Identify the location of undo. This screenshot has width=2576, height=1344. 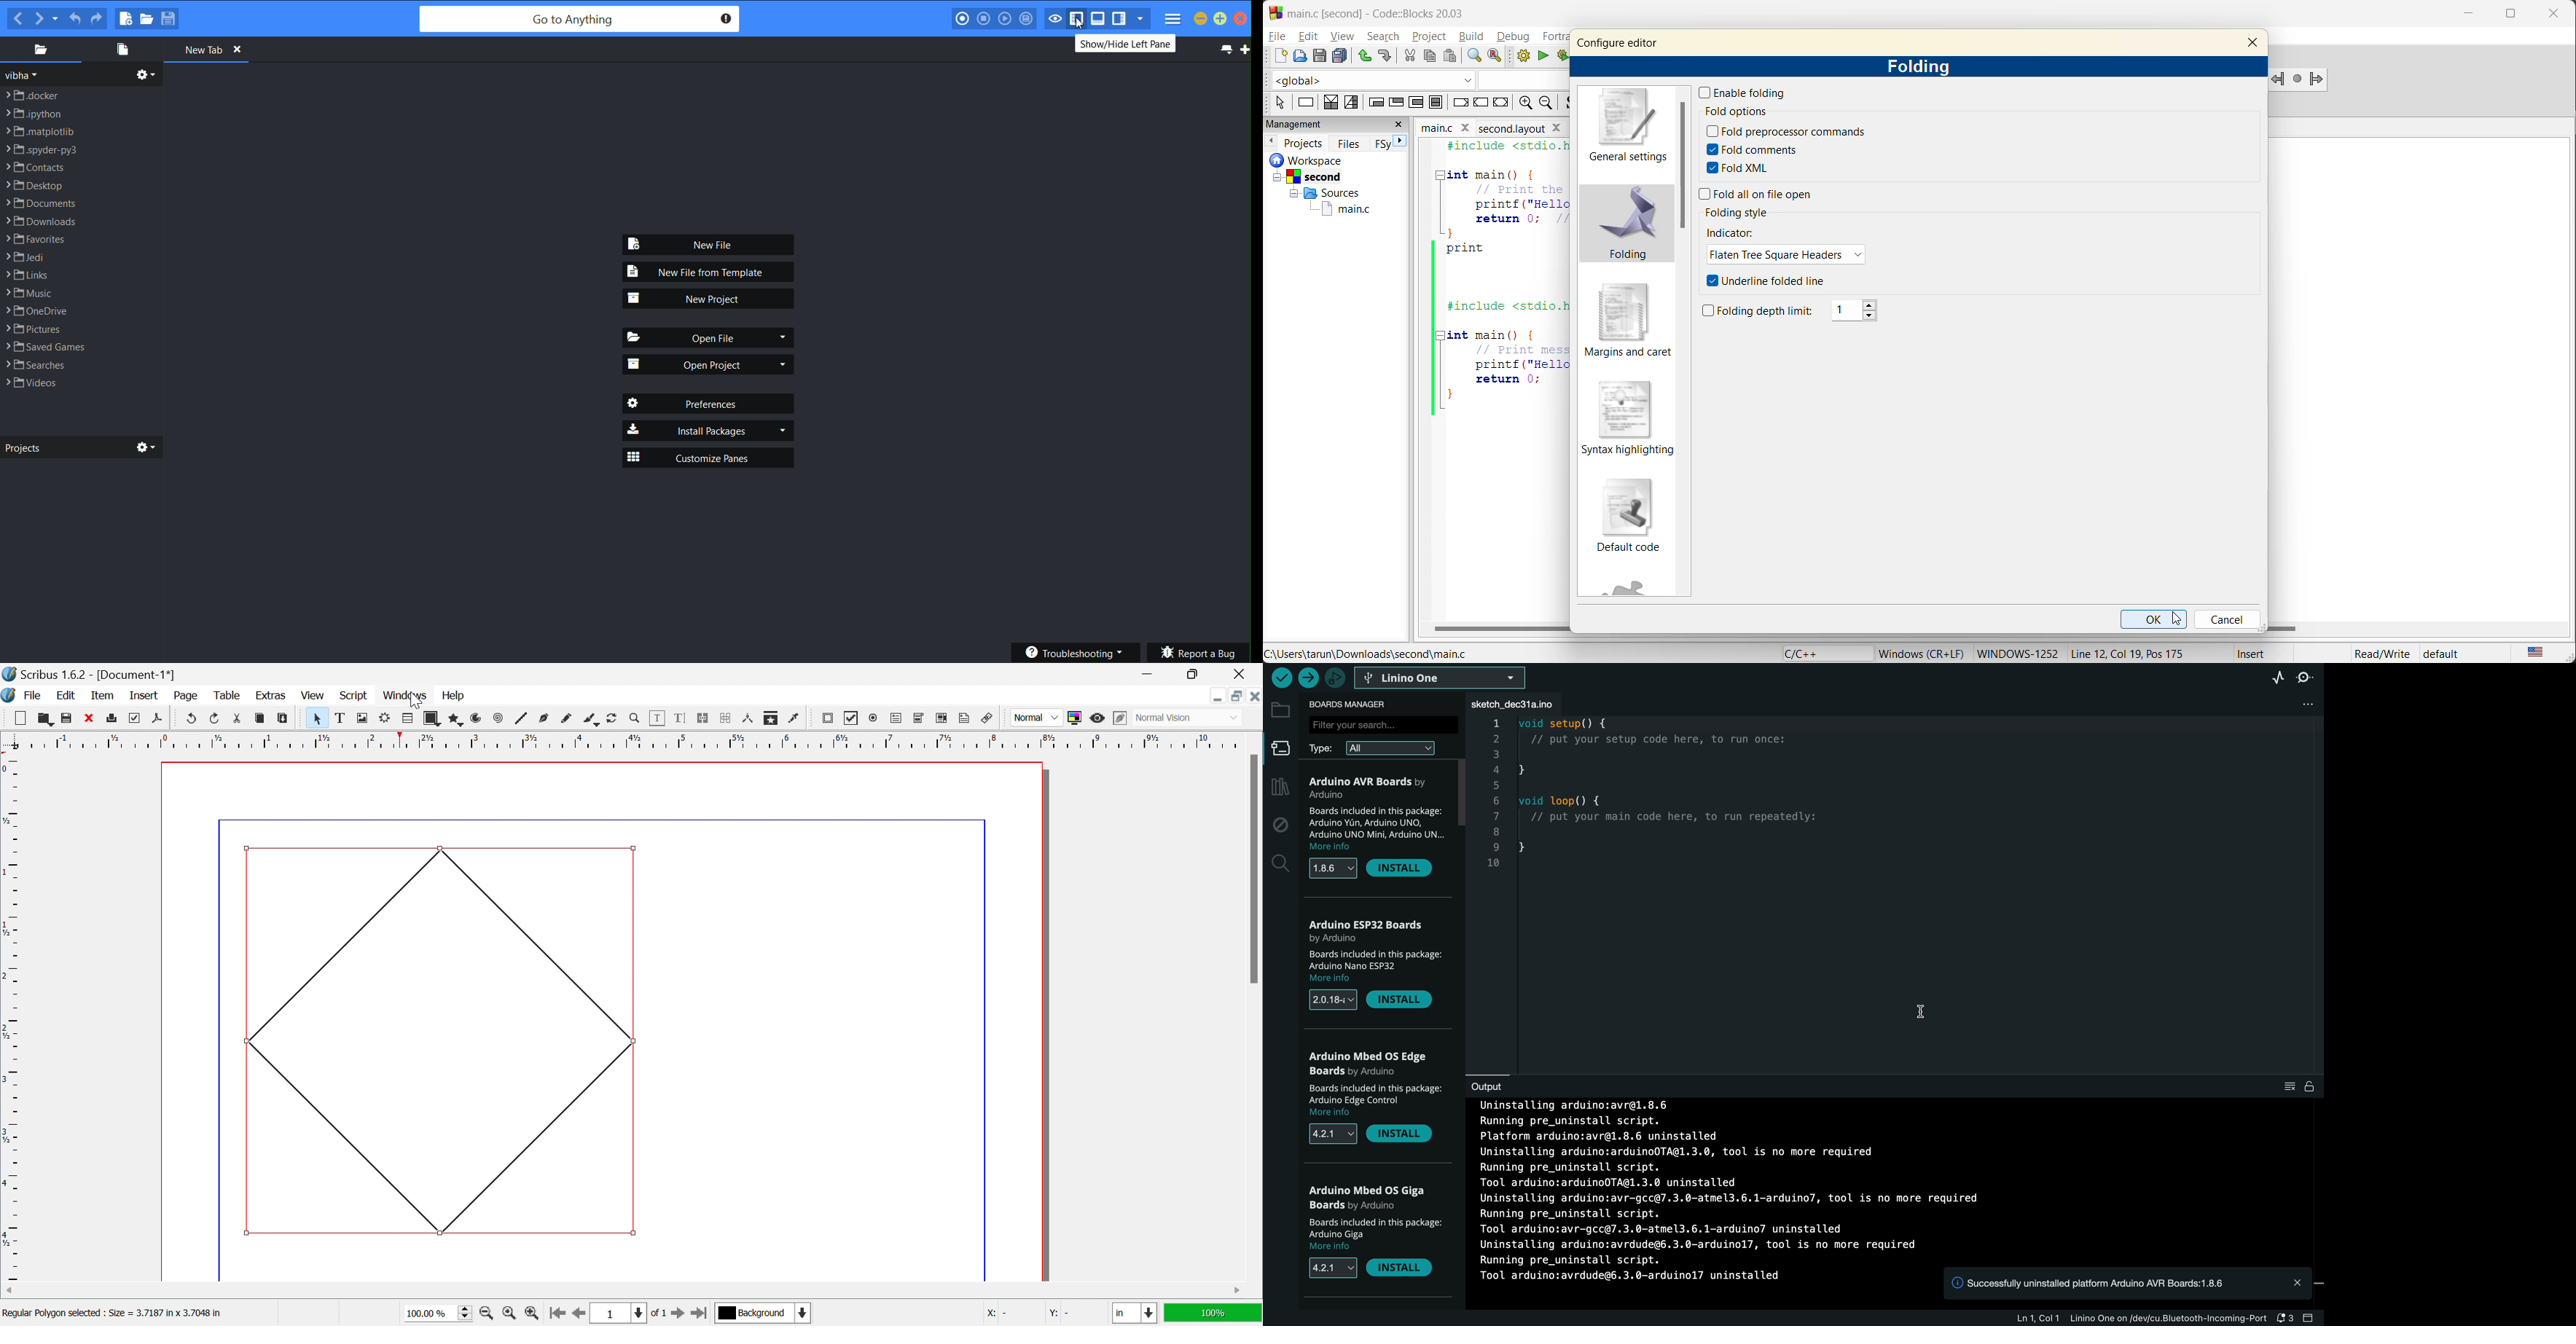
(1364, 55).